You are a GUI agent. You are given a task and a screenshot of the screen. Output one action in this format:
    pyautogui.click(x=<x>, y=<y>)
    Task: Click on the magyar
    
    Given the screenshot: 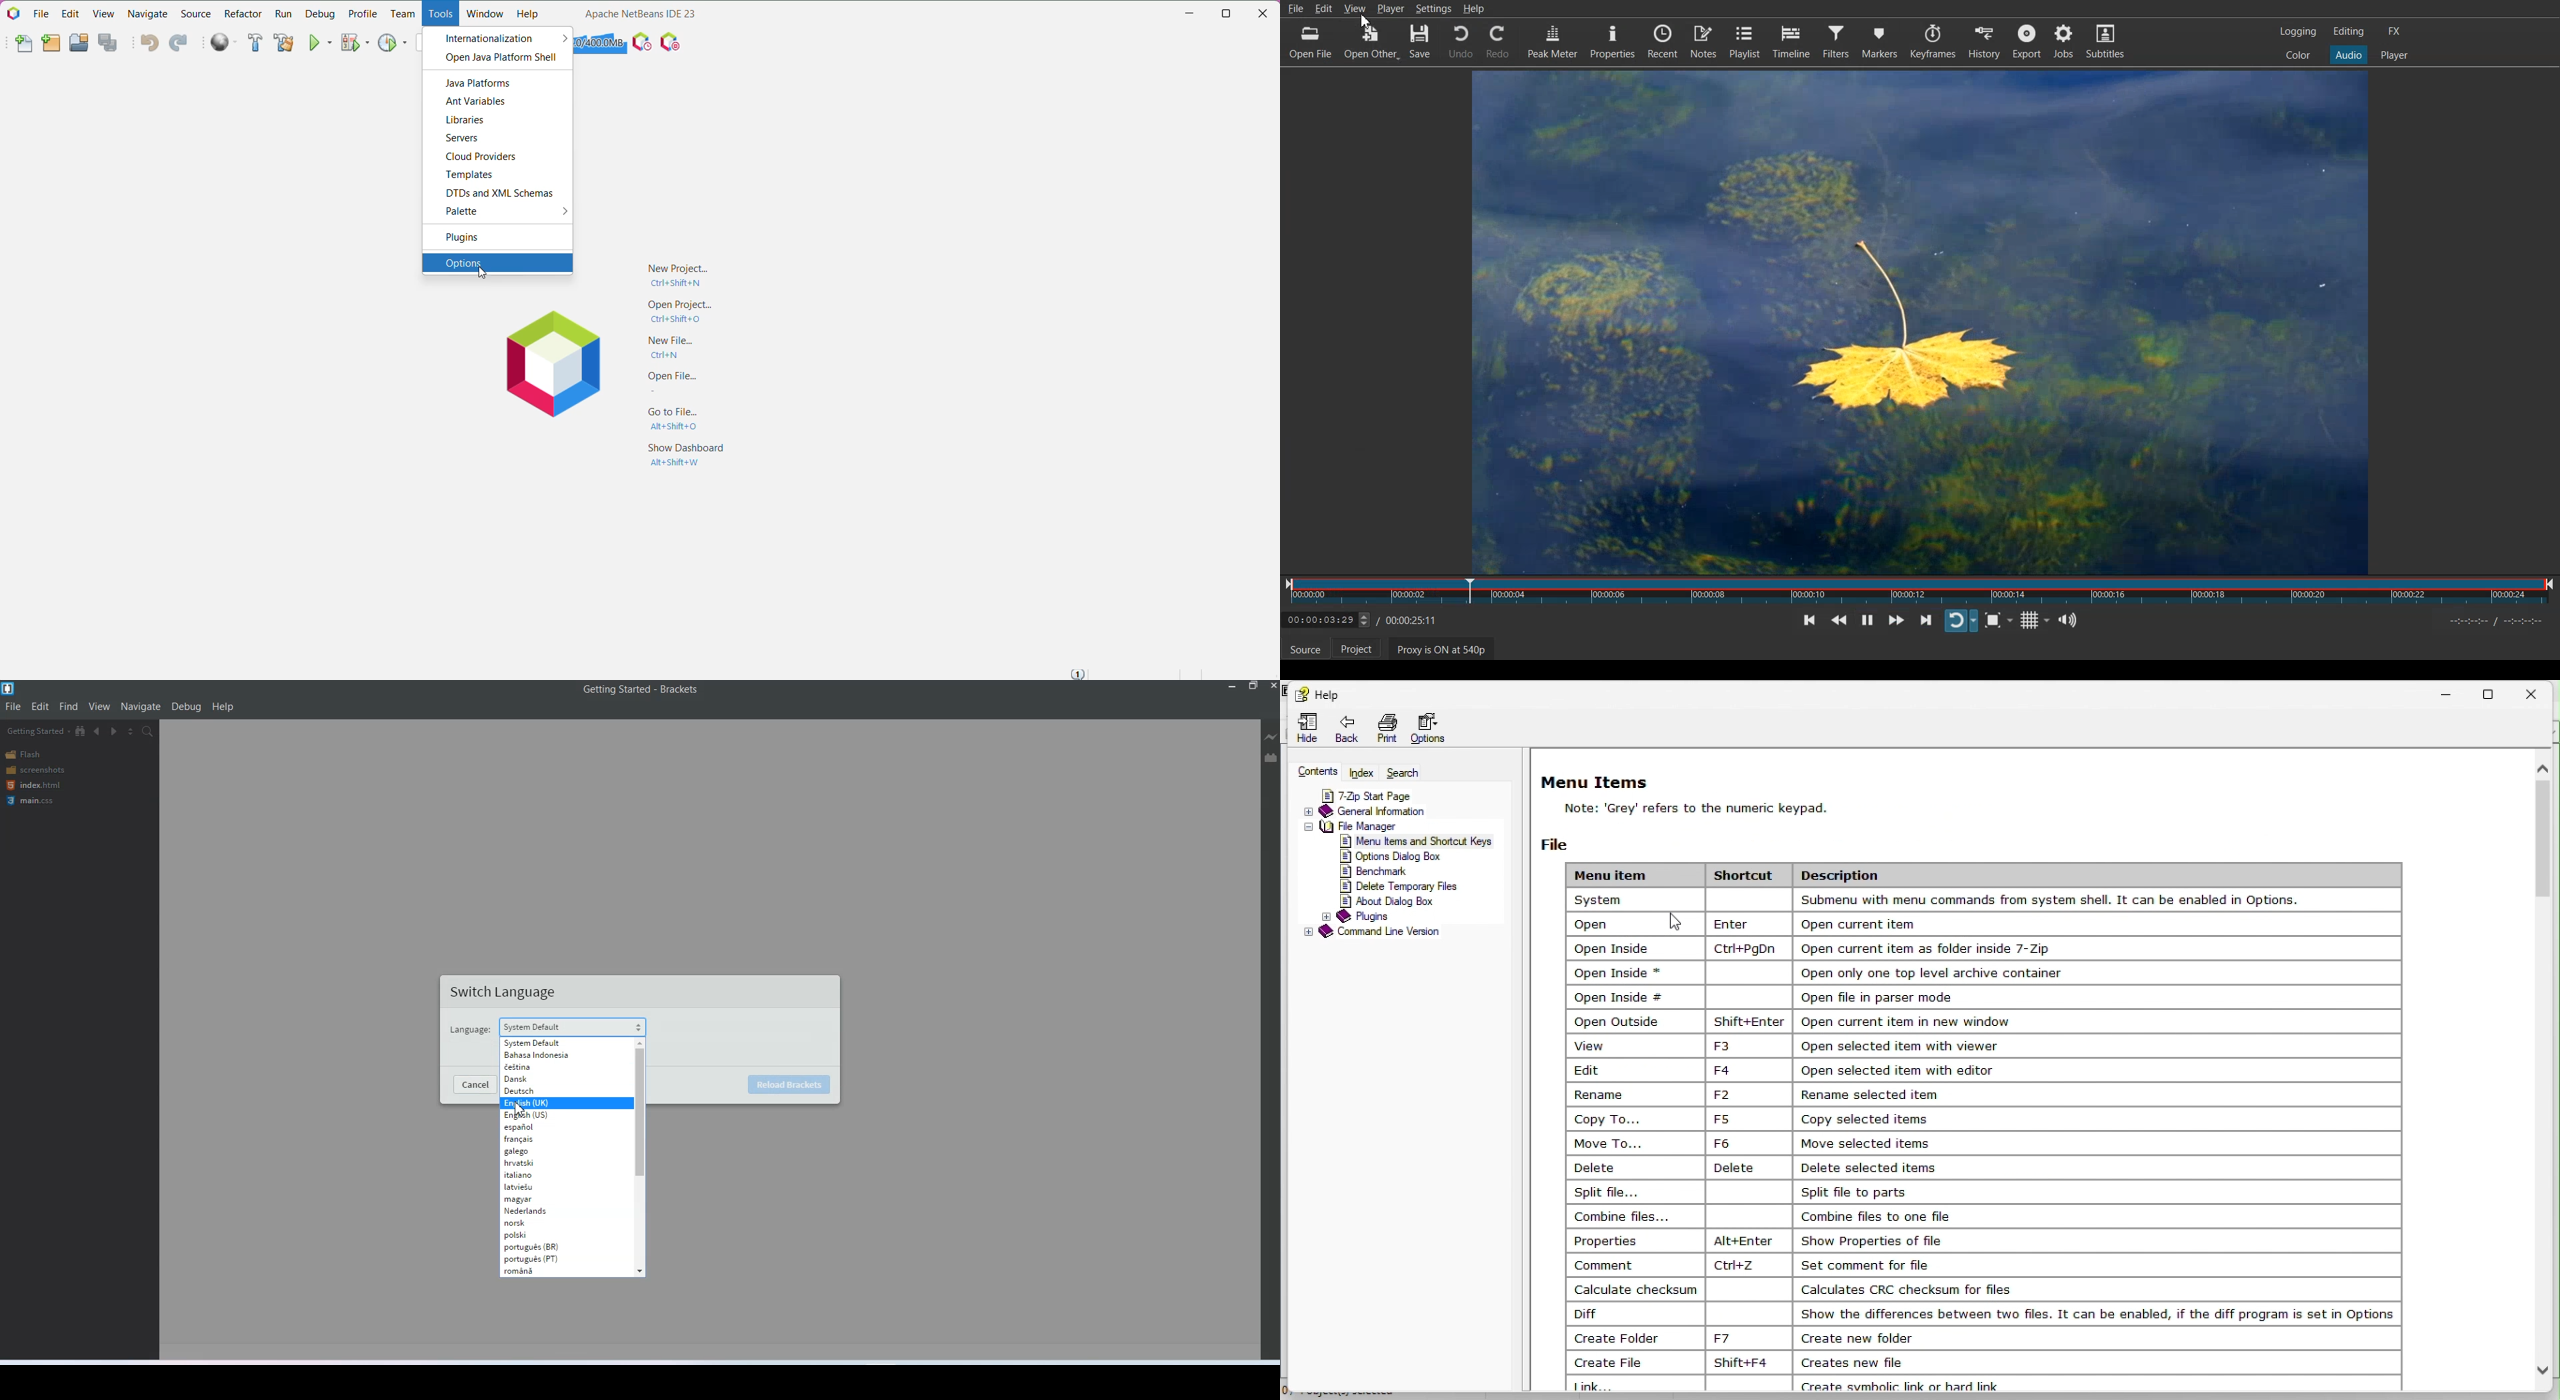 What is the action you would take?
    pyautogui.click(x=547, y=1199)
    